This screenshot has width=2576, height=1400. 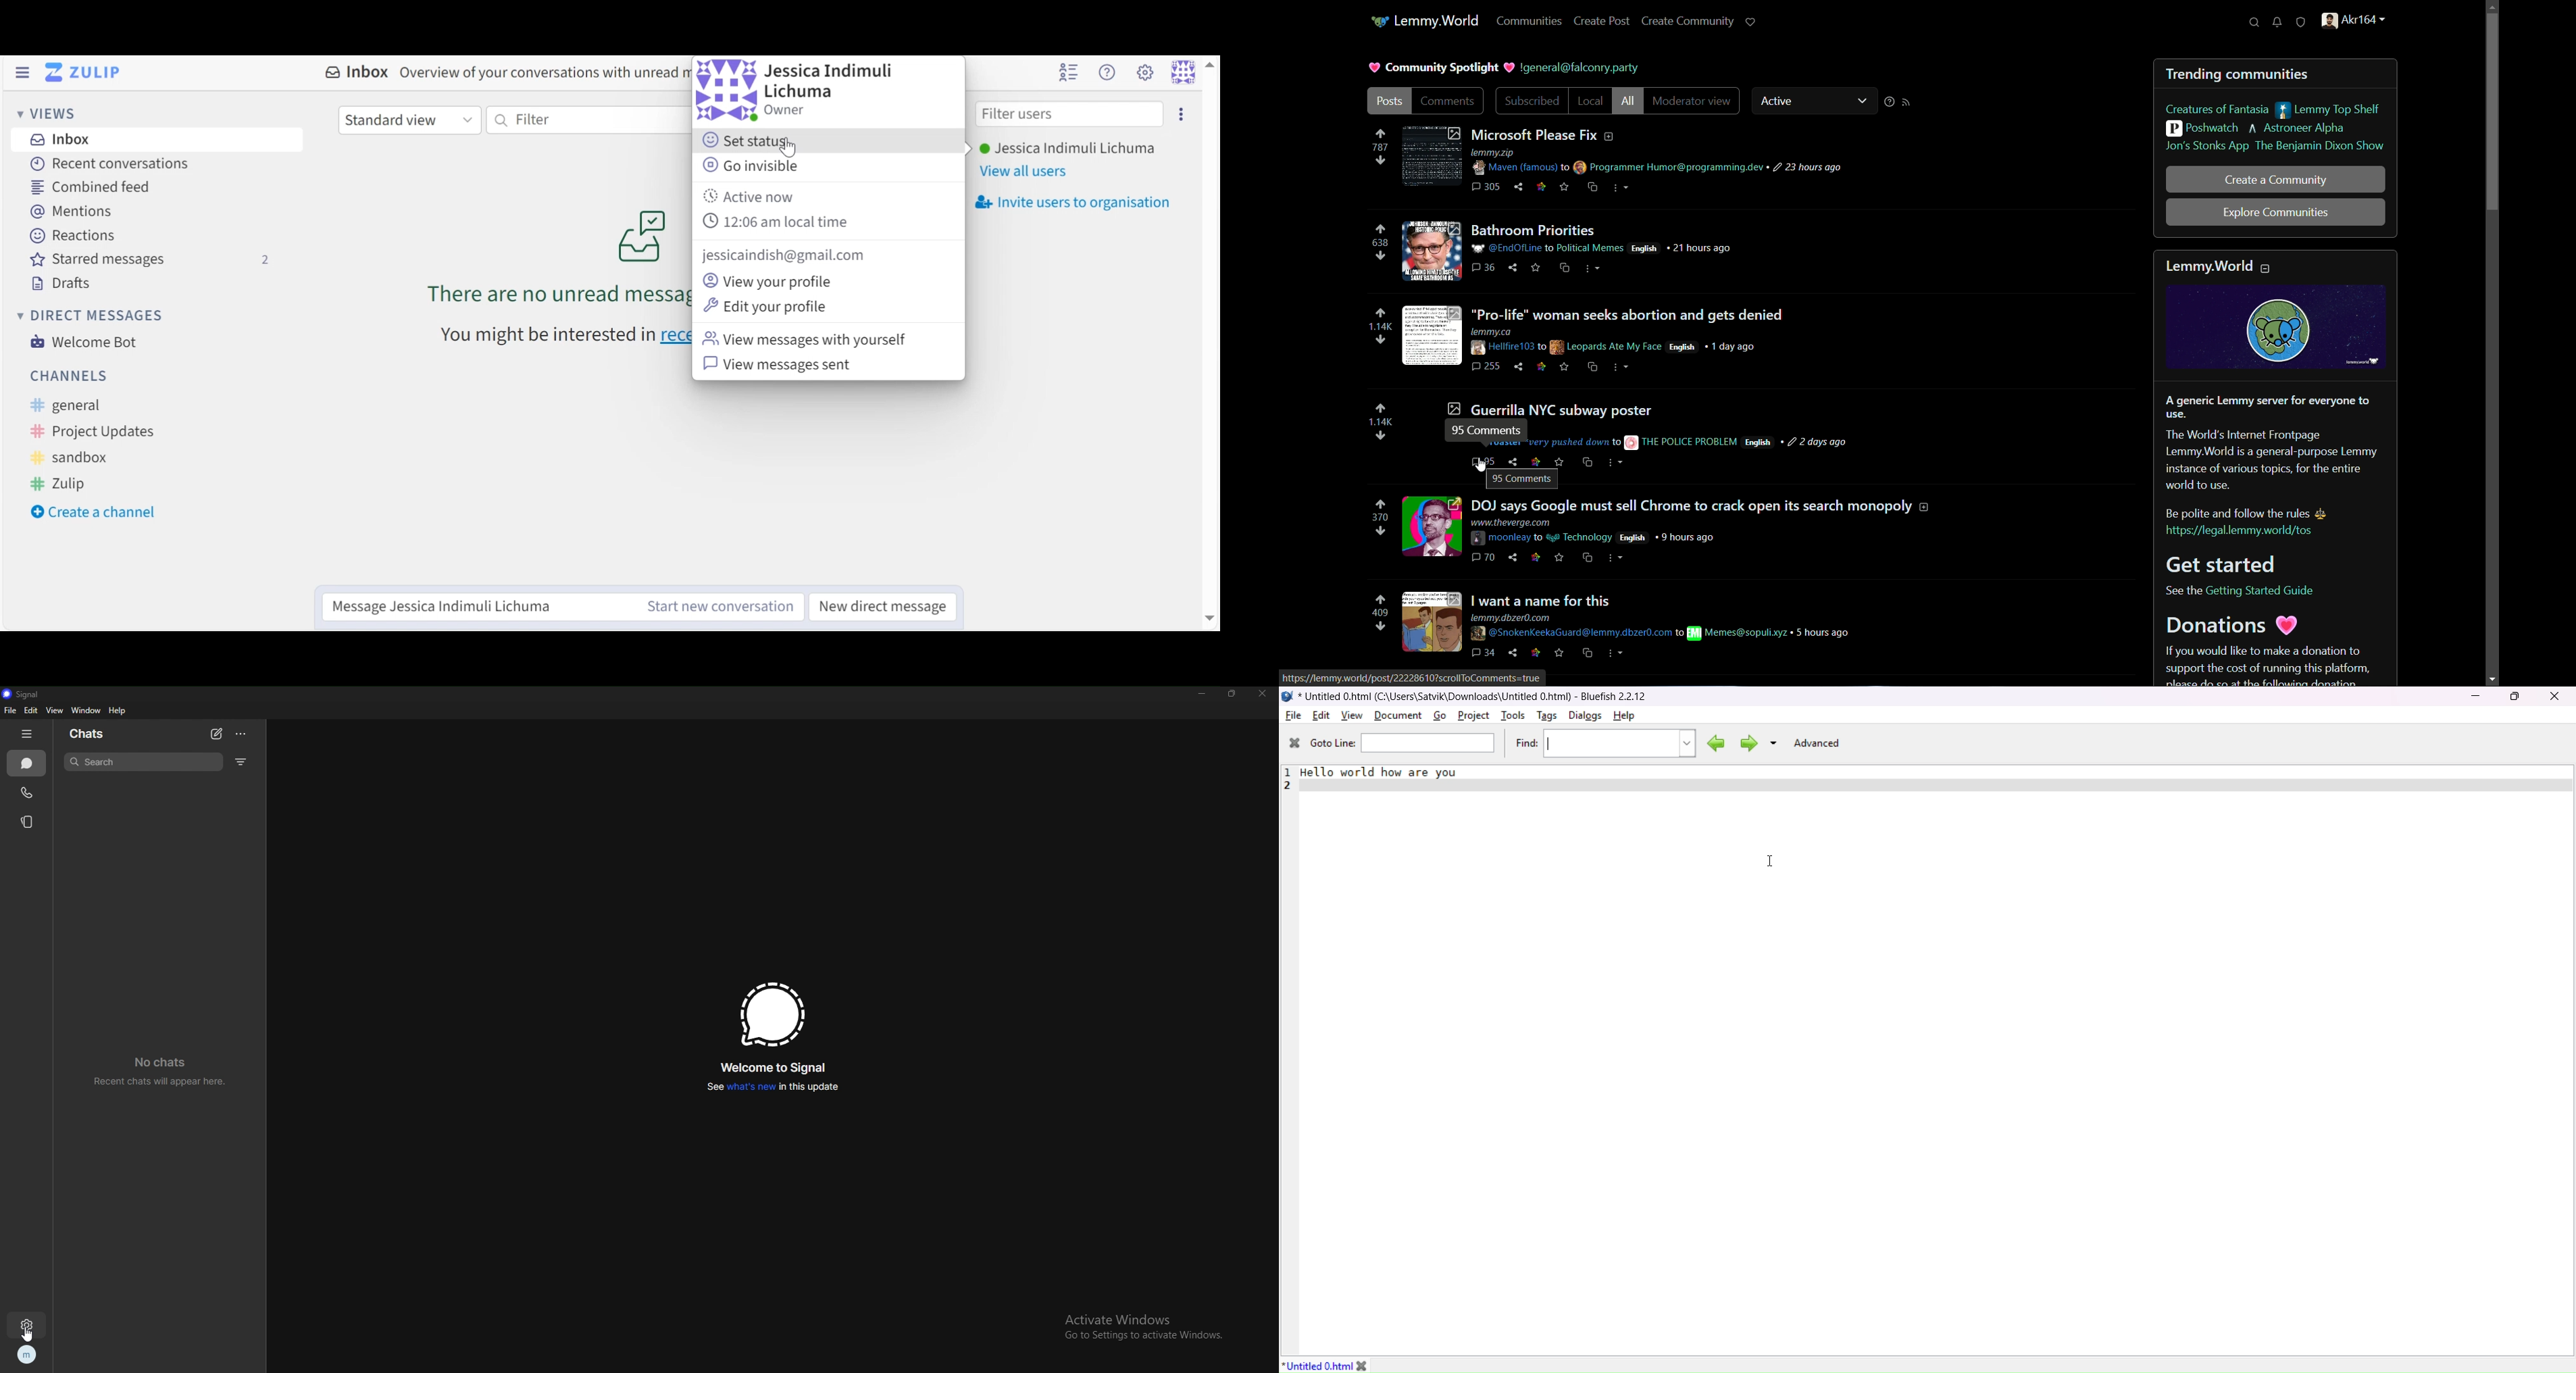 What do you see at coordinates (1381, 532) in the screenshot?
I see `downvote` at bounding box center [1381, 532].